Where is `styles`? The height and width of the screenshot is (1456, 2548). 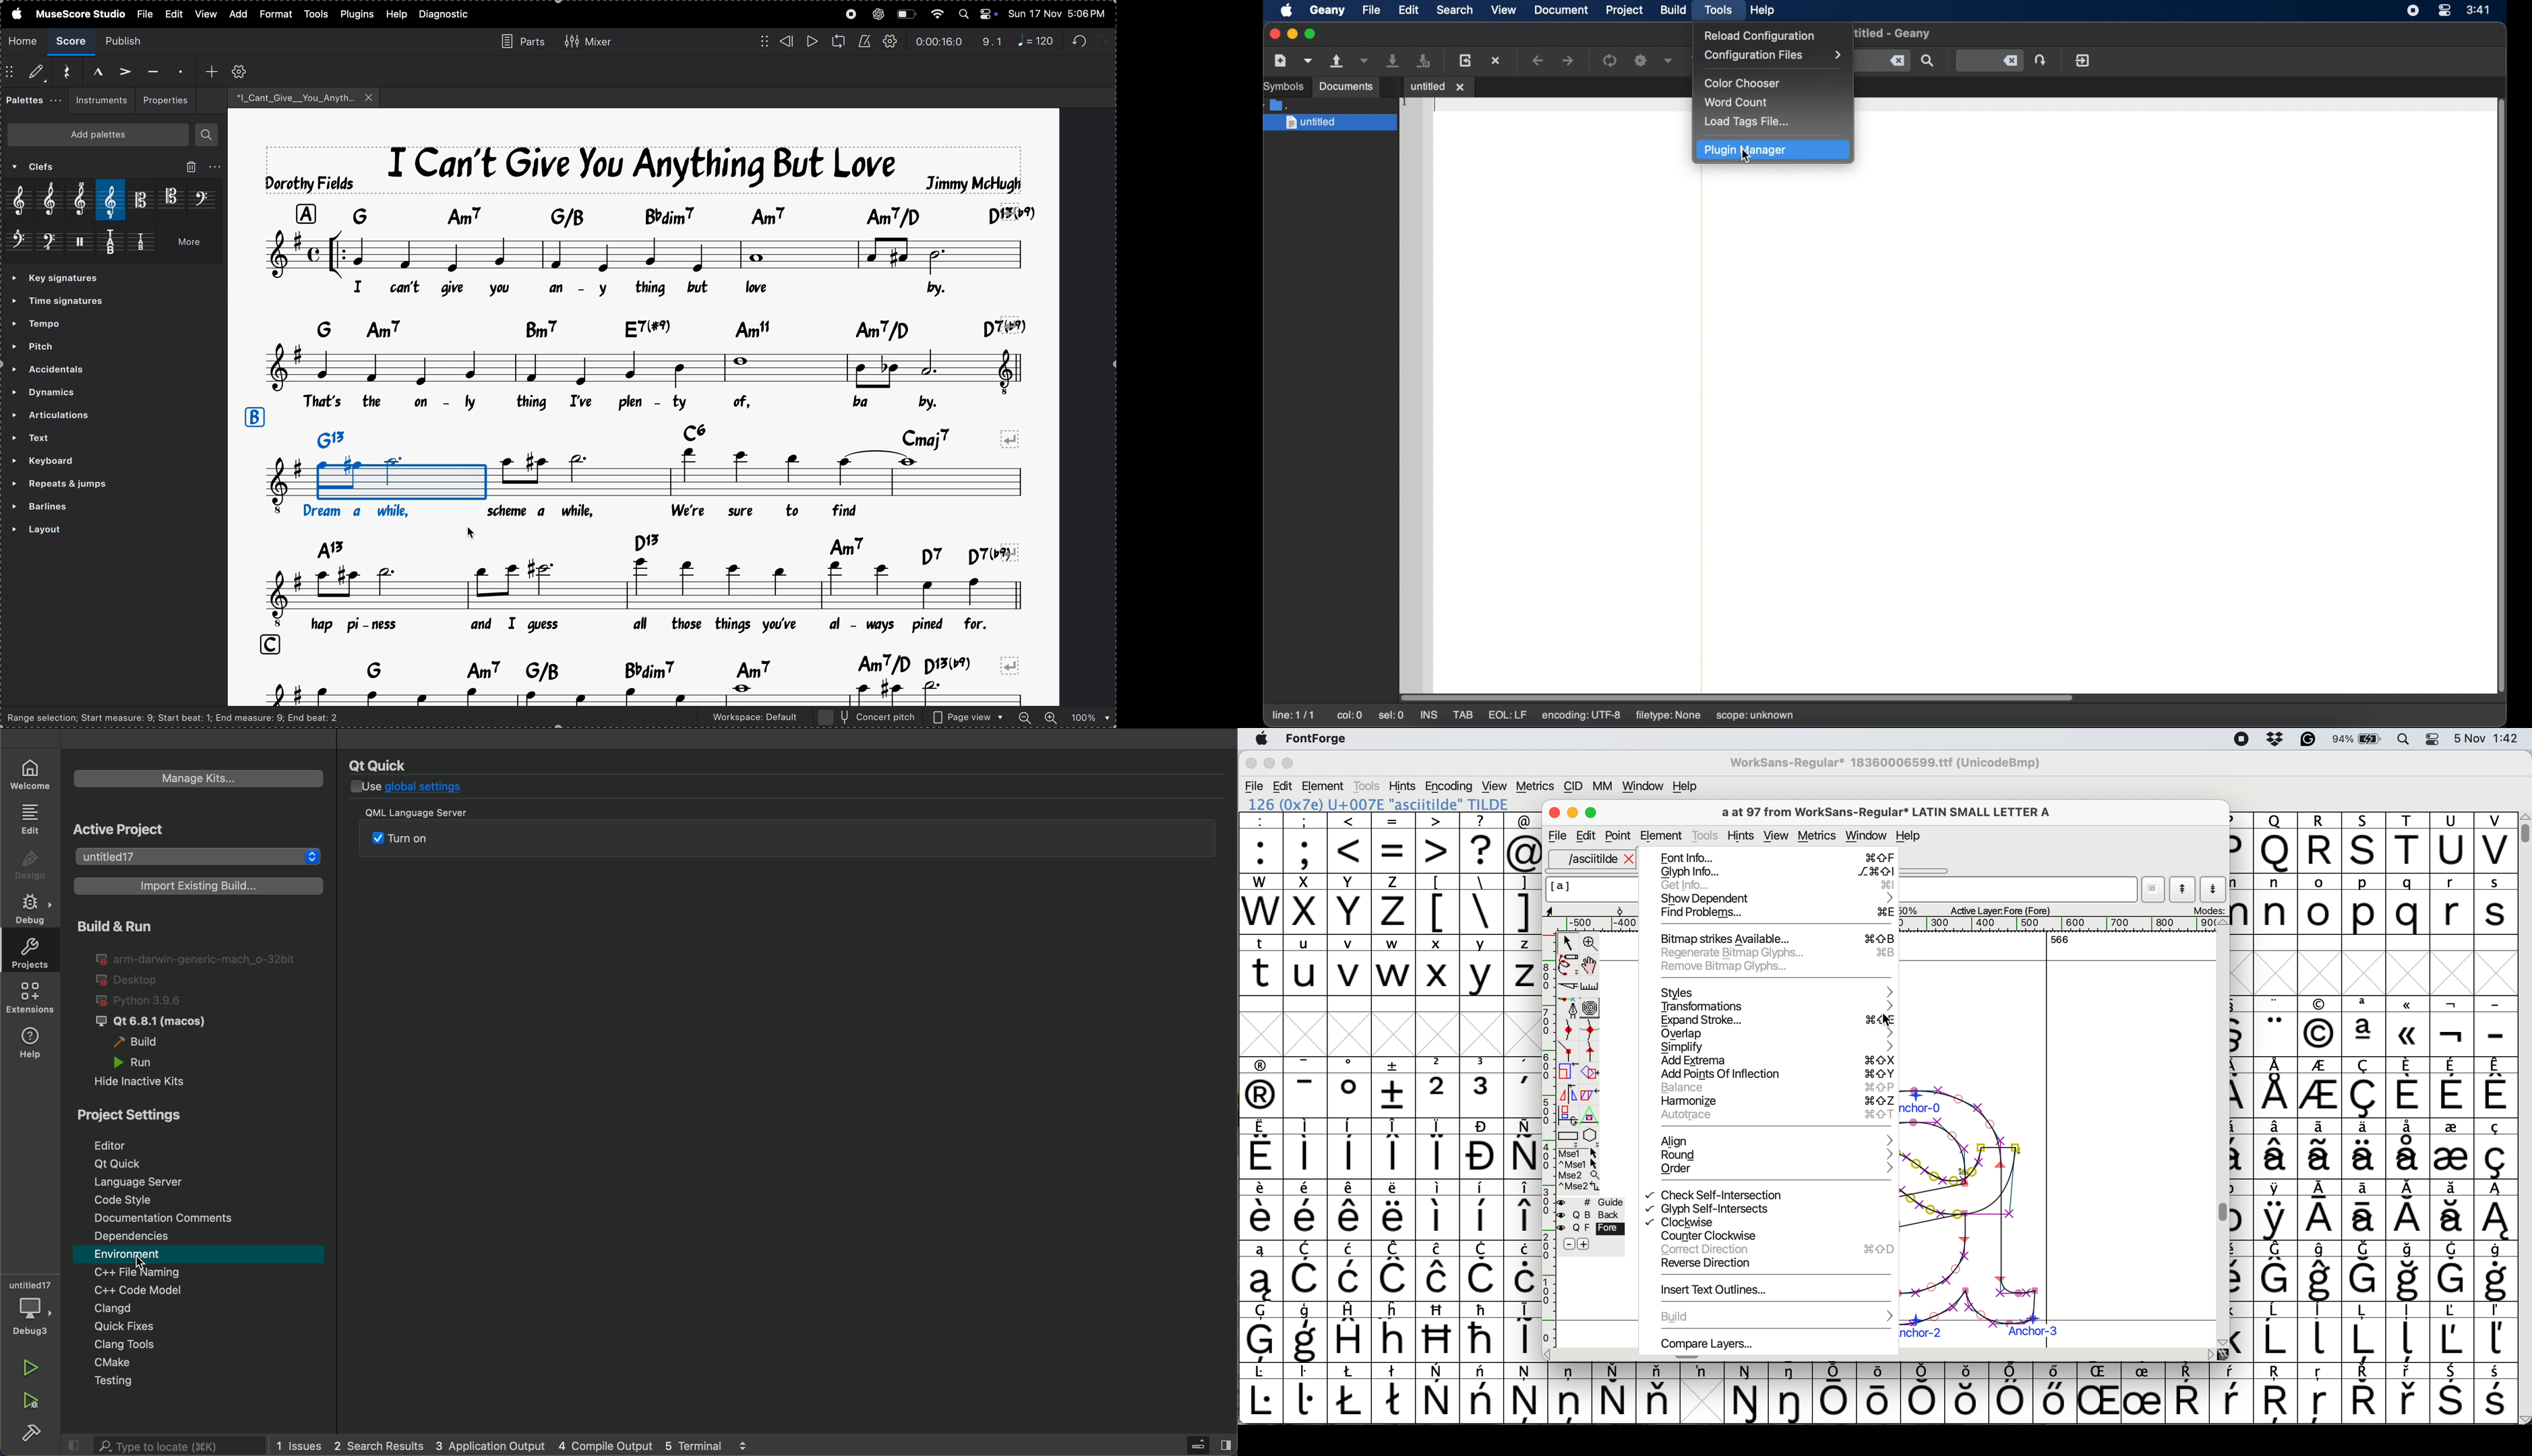
styles is located at coordinates (1778, 991).